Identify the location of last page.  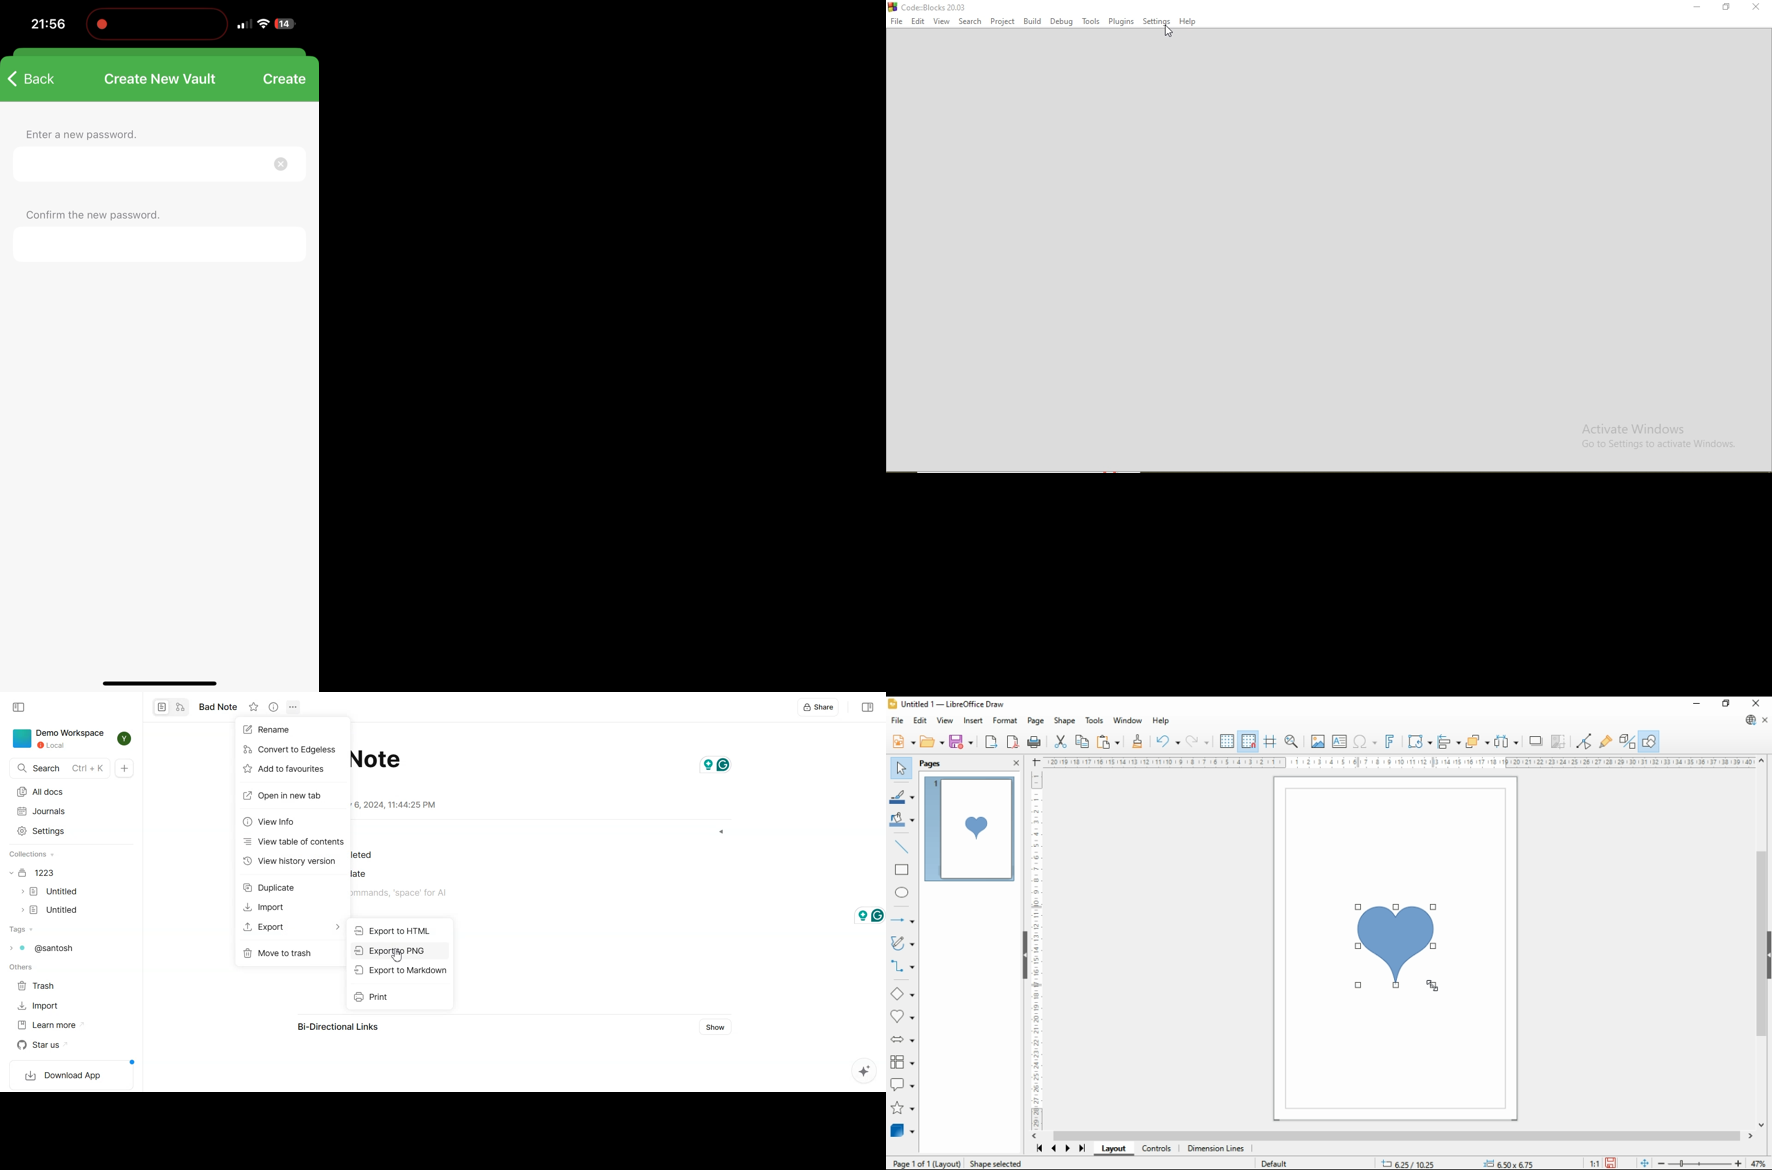
(1081, 1151).